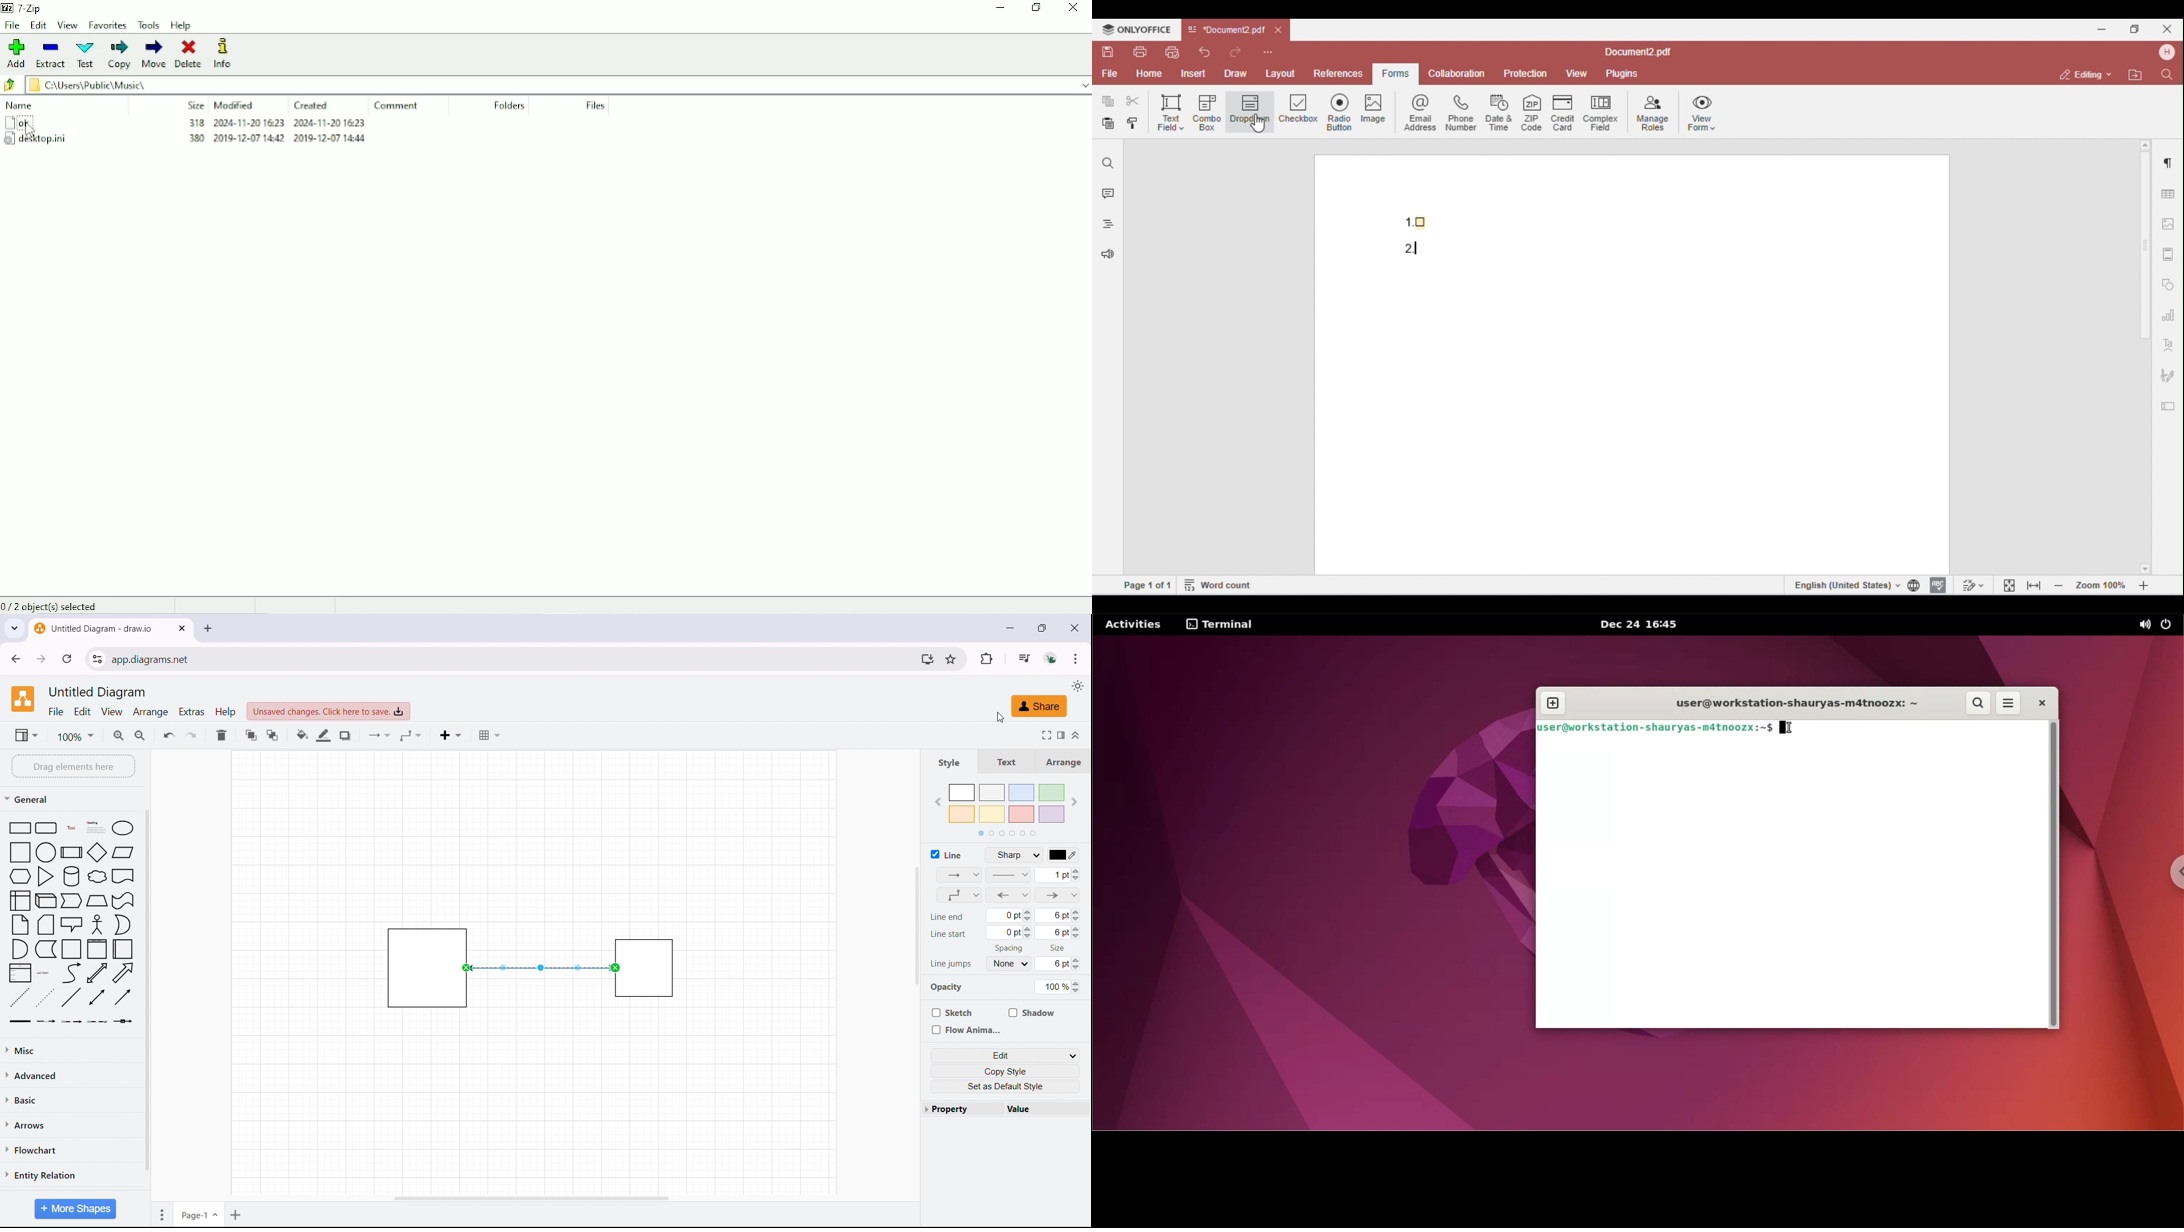  What do you see at coordinates (987, 658) in the screenshot?
I see `extensions` at bounding box center [987, 658].